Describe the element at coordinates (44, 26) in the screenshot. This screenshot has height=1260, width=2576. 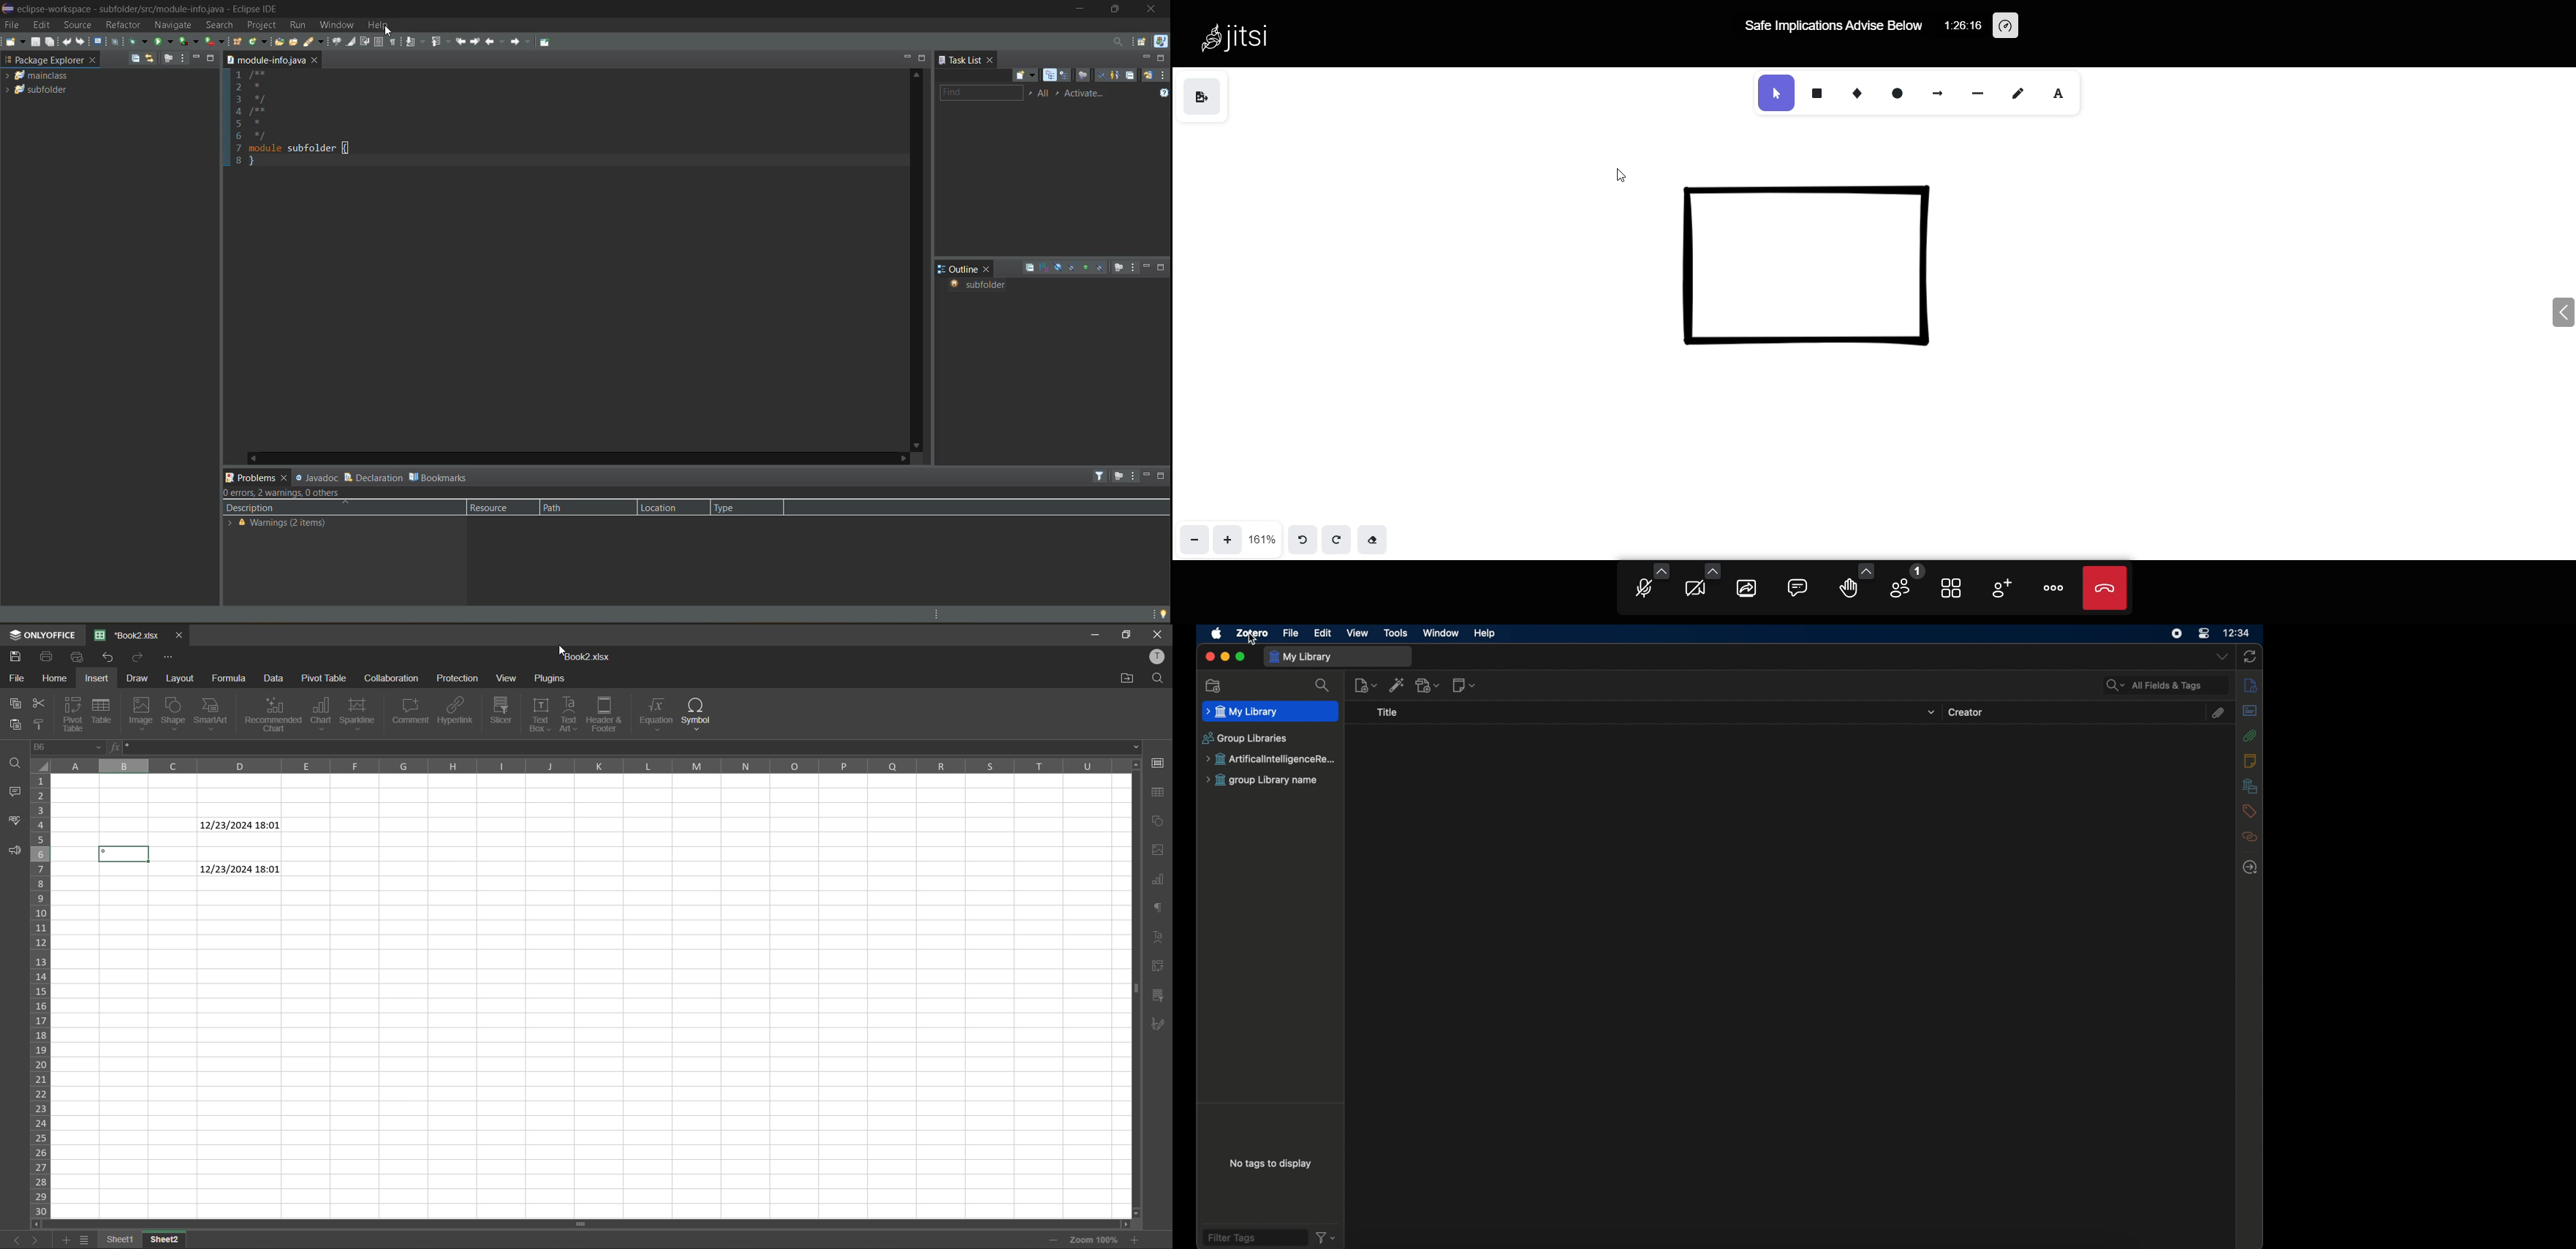
I see `edit` at that location.